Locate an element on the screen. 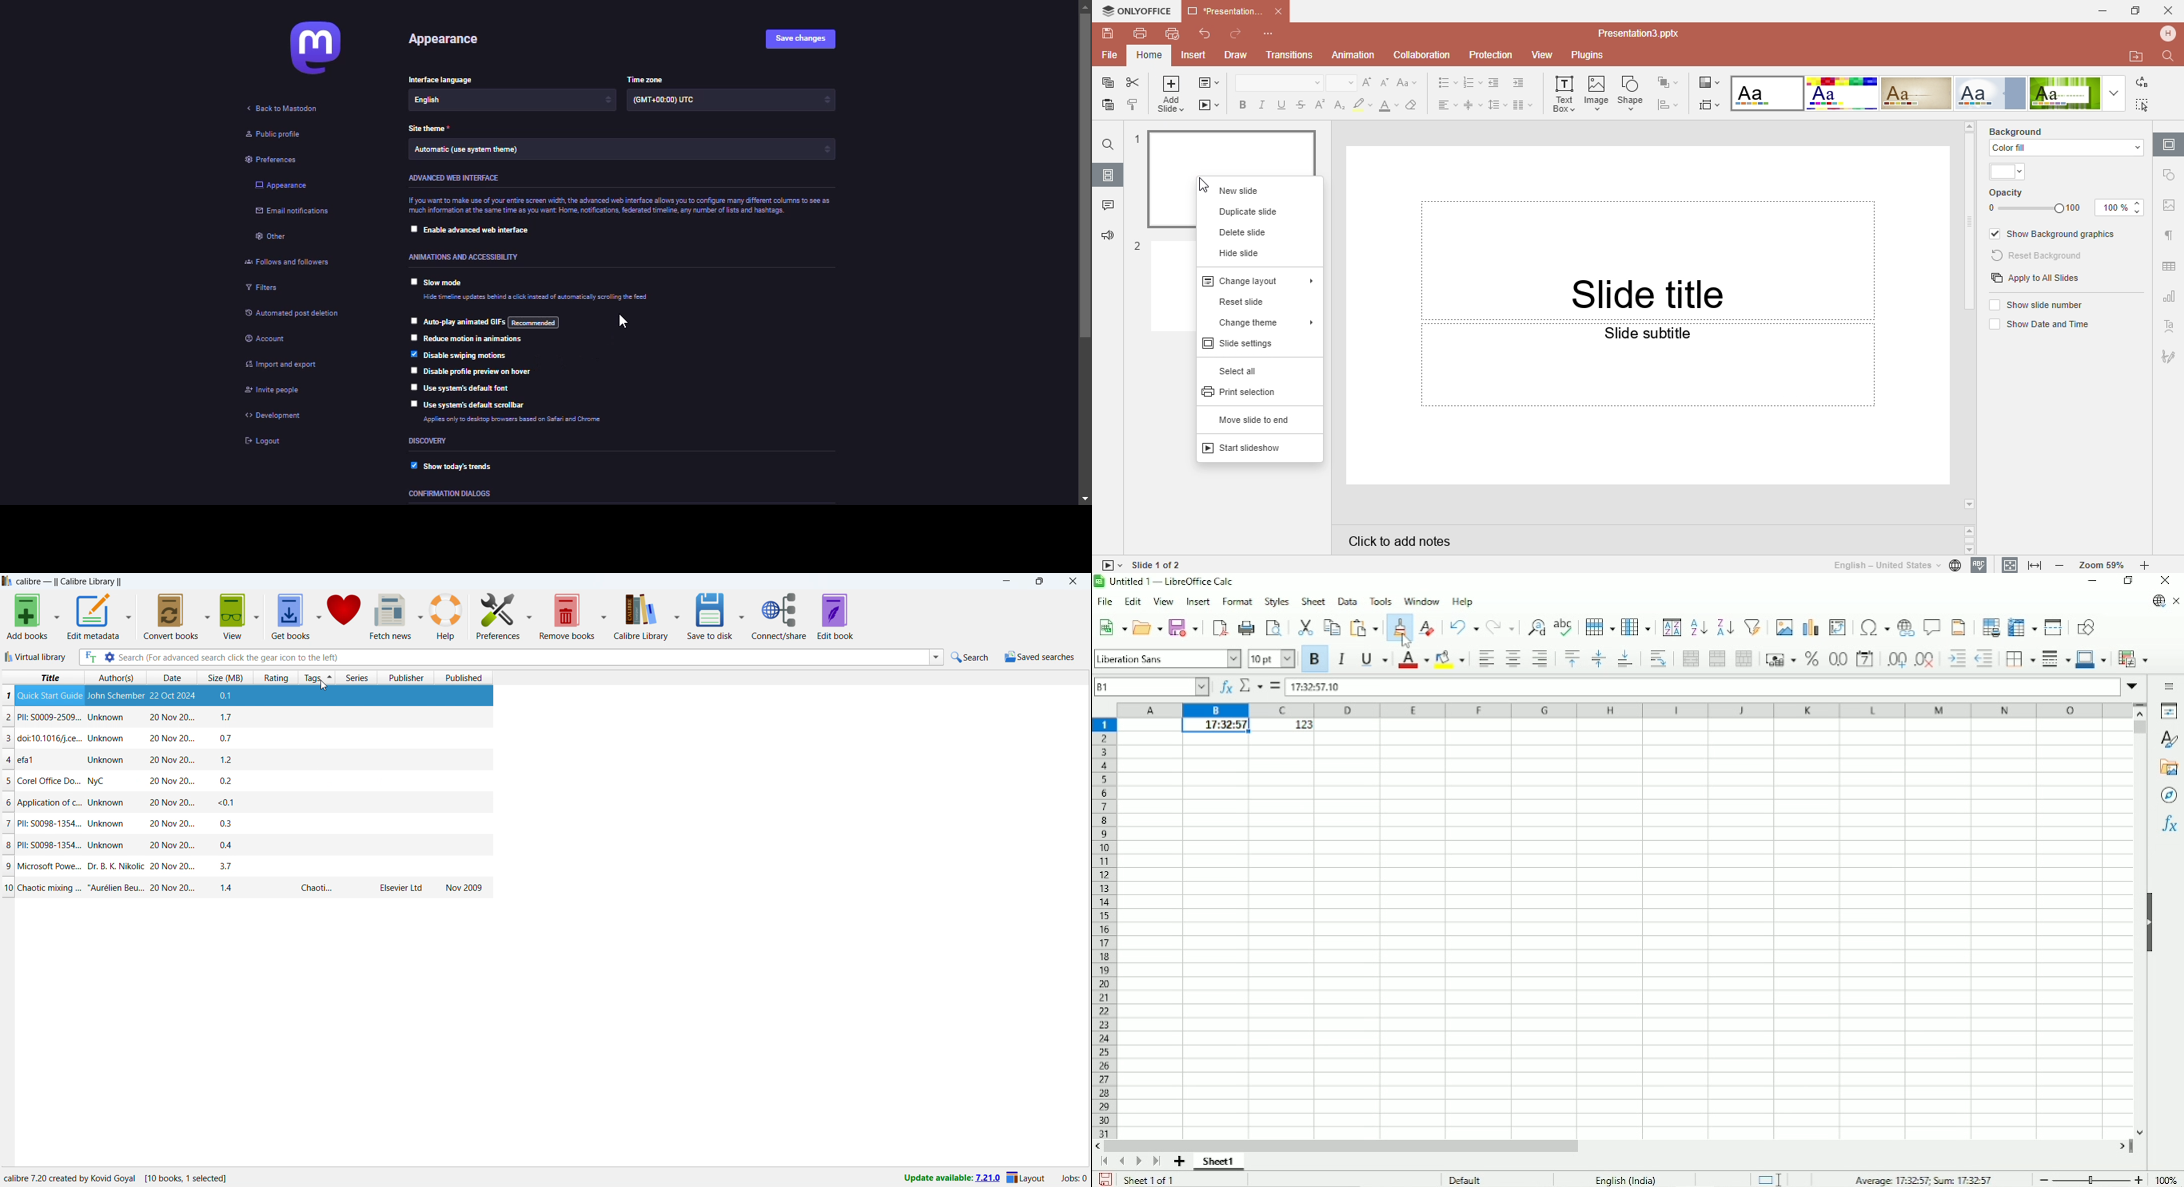 This screenshot has width=2184, height=1204. Add sheet is located at coordinates (1179, 1162).